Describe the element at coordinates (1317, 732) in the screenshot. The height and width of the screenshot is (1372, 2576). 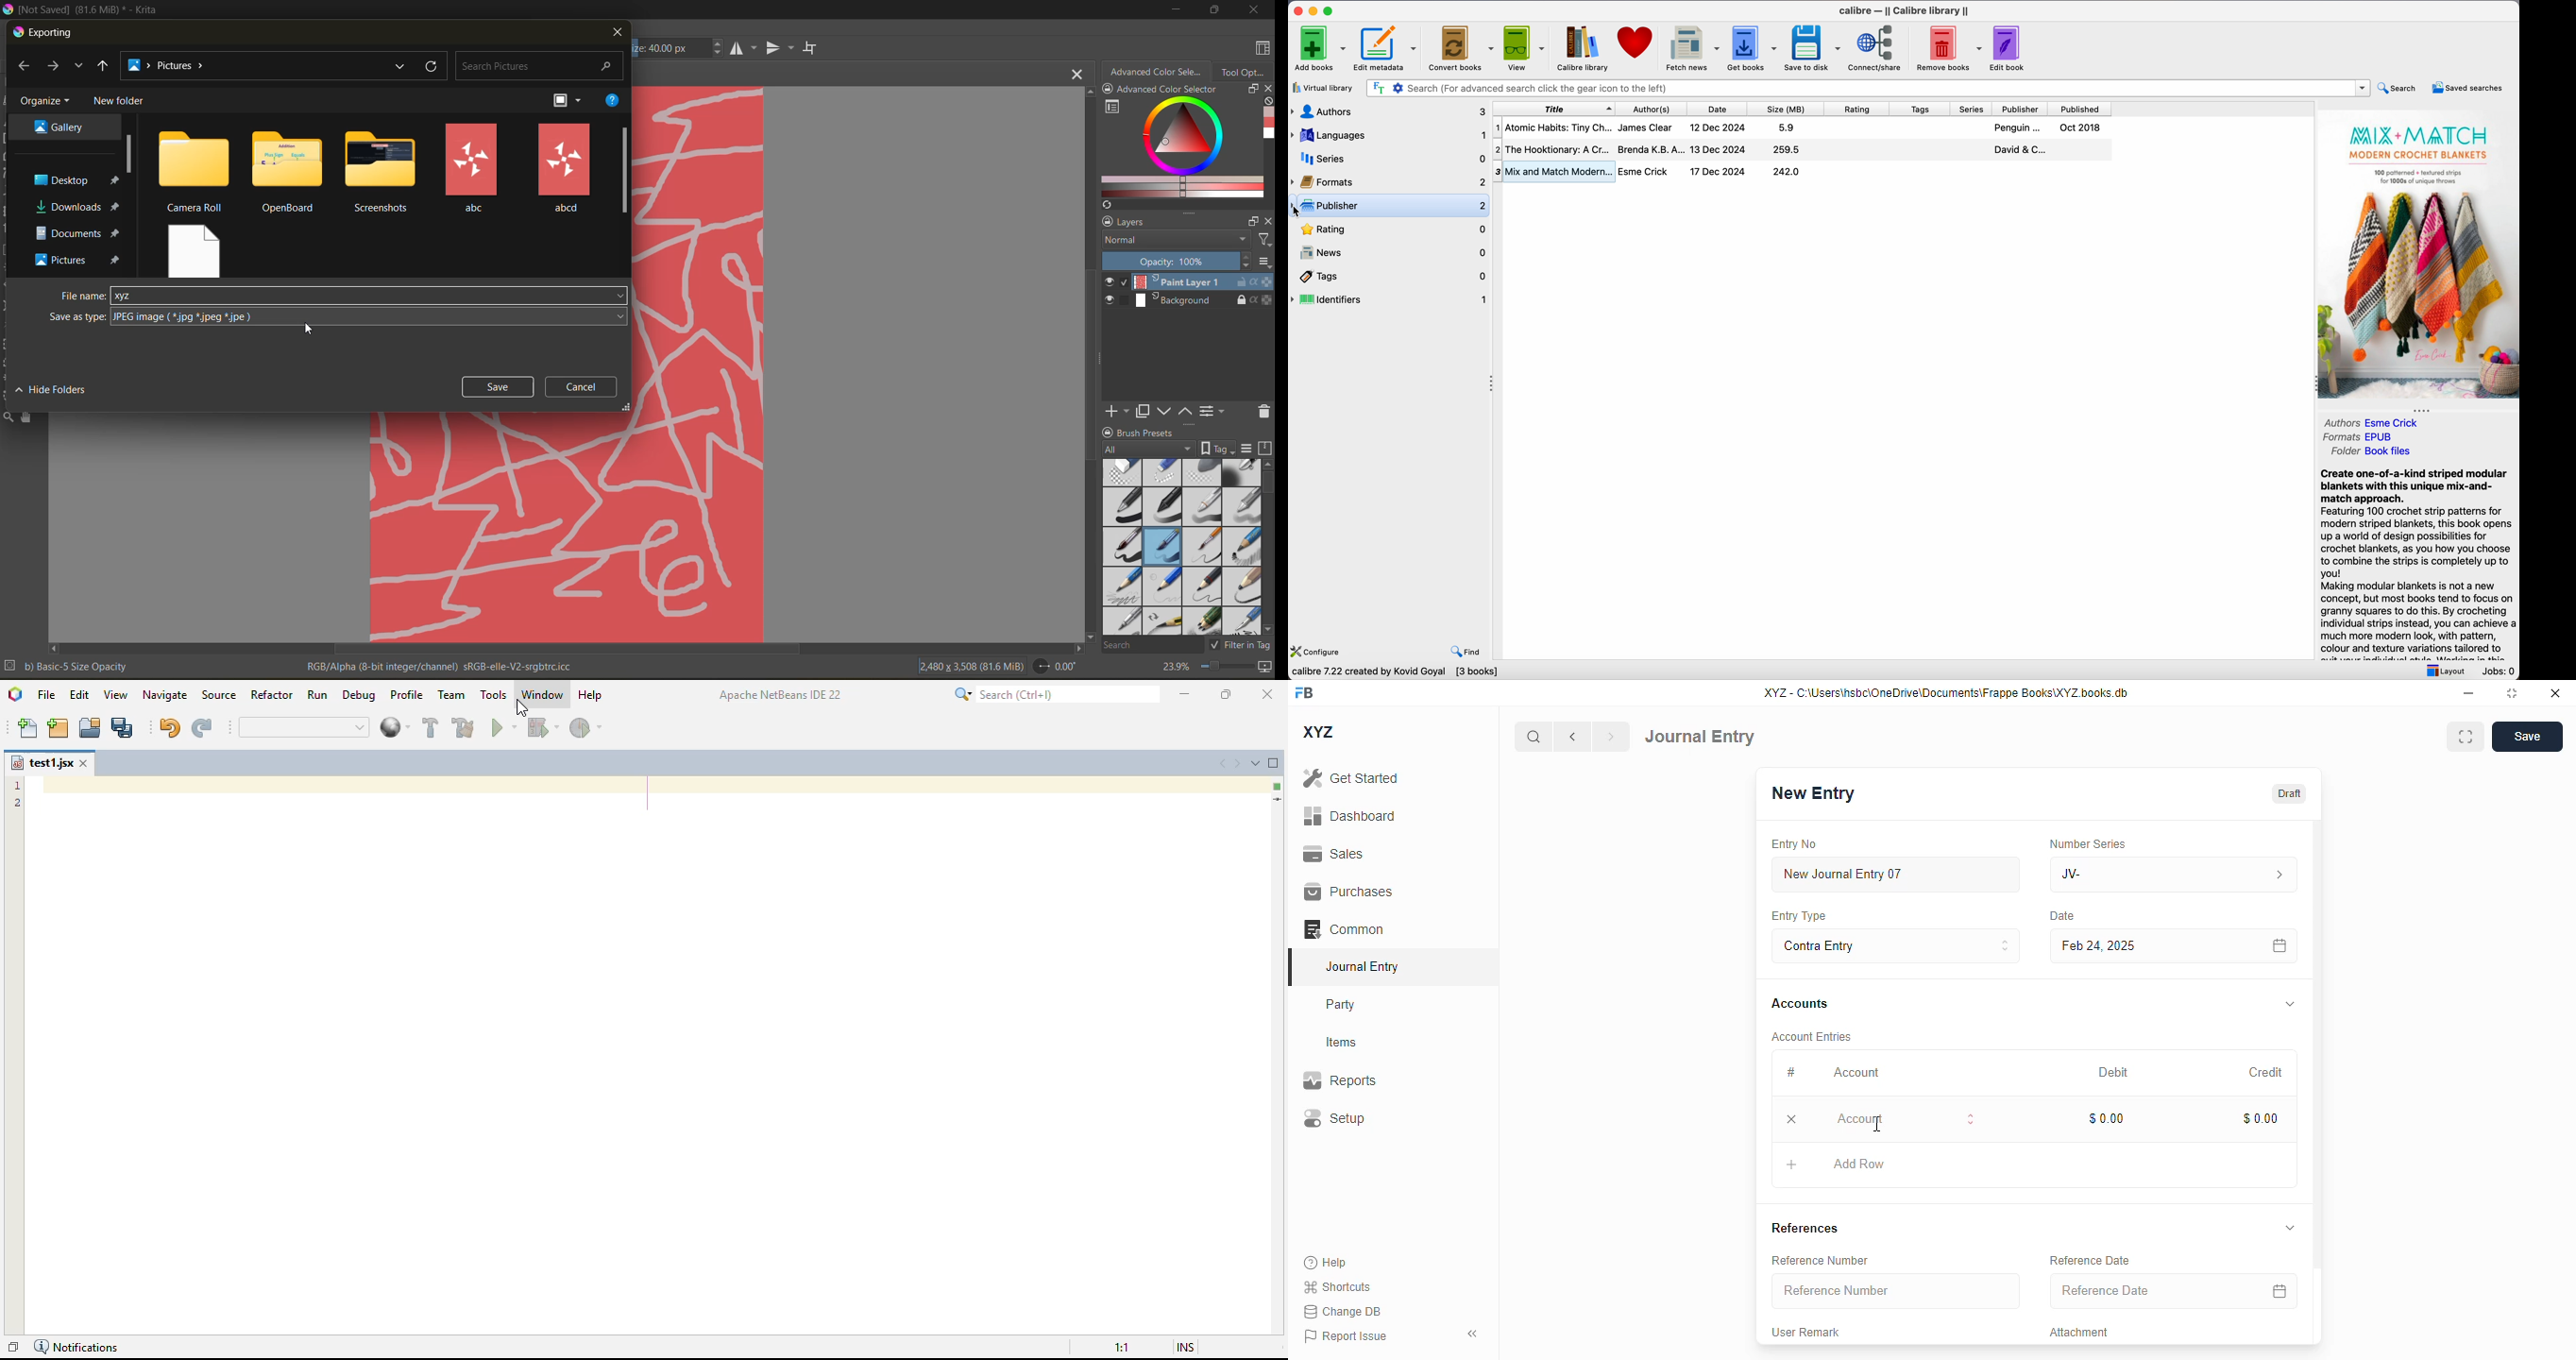
I see `XYZ` at that location.